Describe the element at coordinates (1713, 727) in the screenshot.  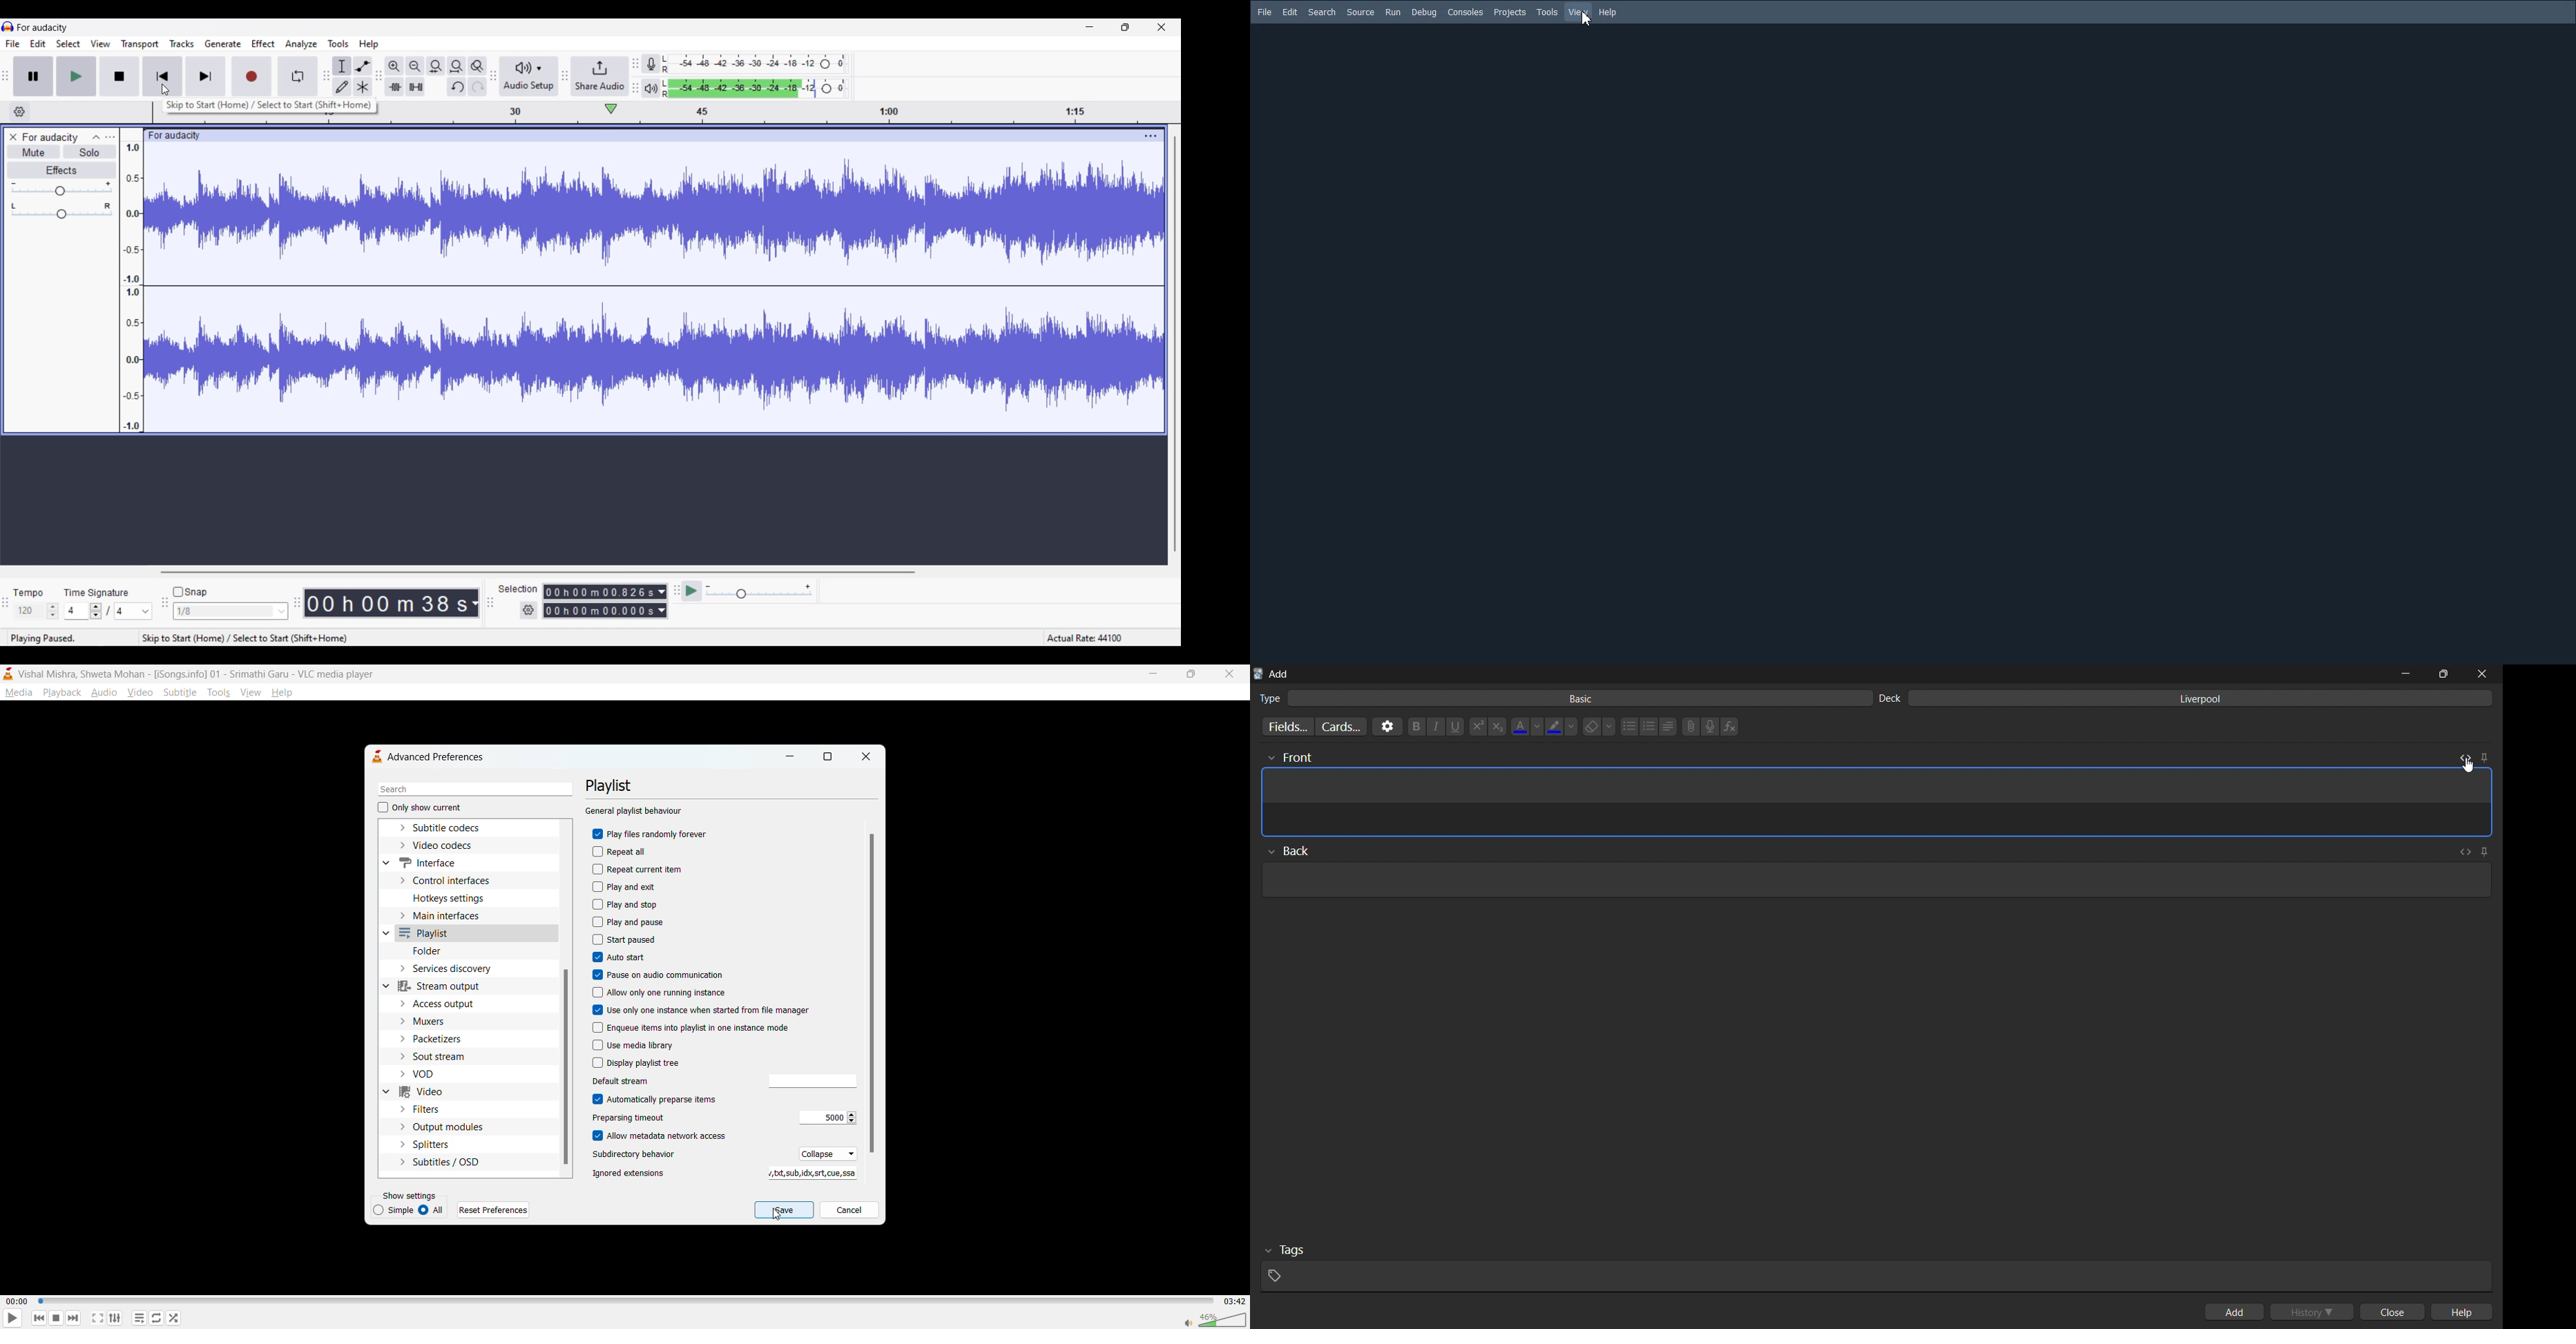
I see `record audio` at that location.